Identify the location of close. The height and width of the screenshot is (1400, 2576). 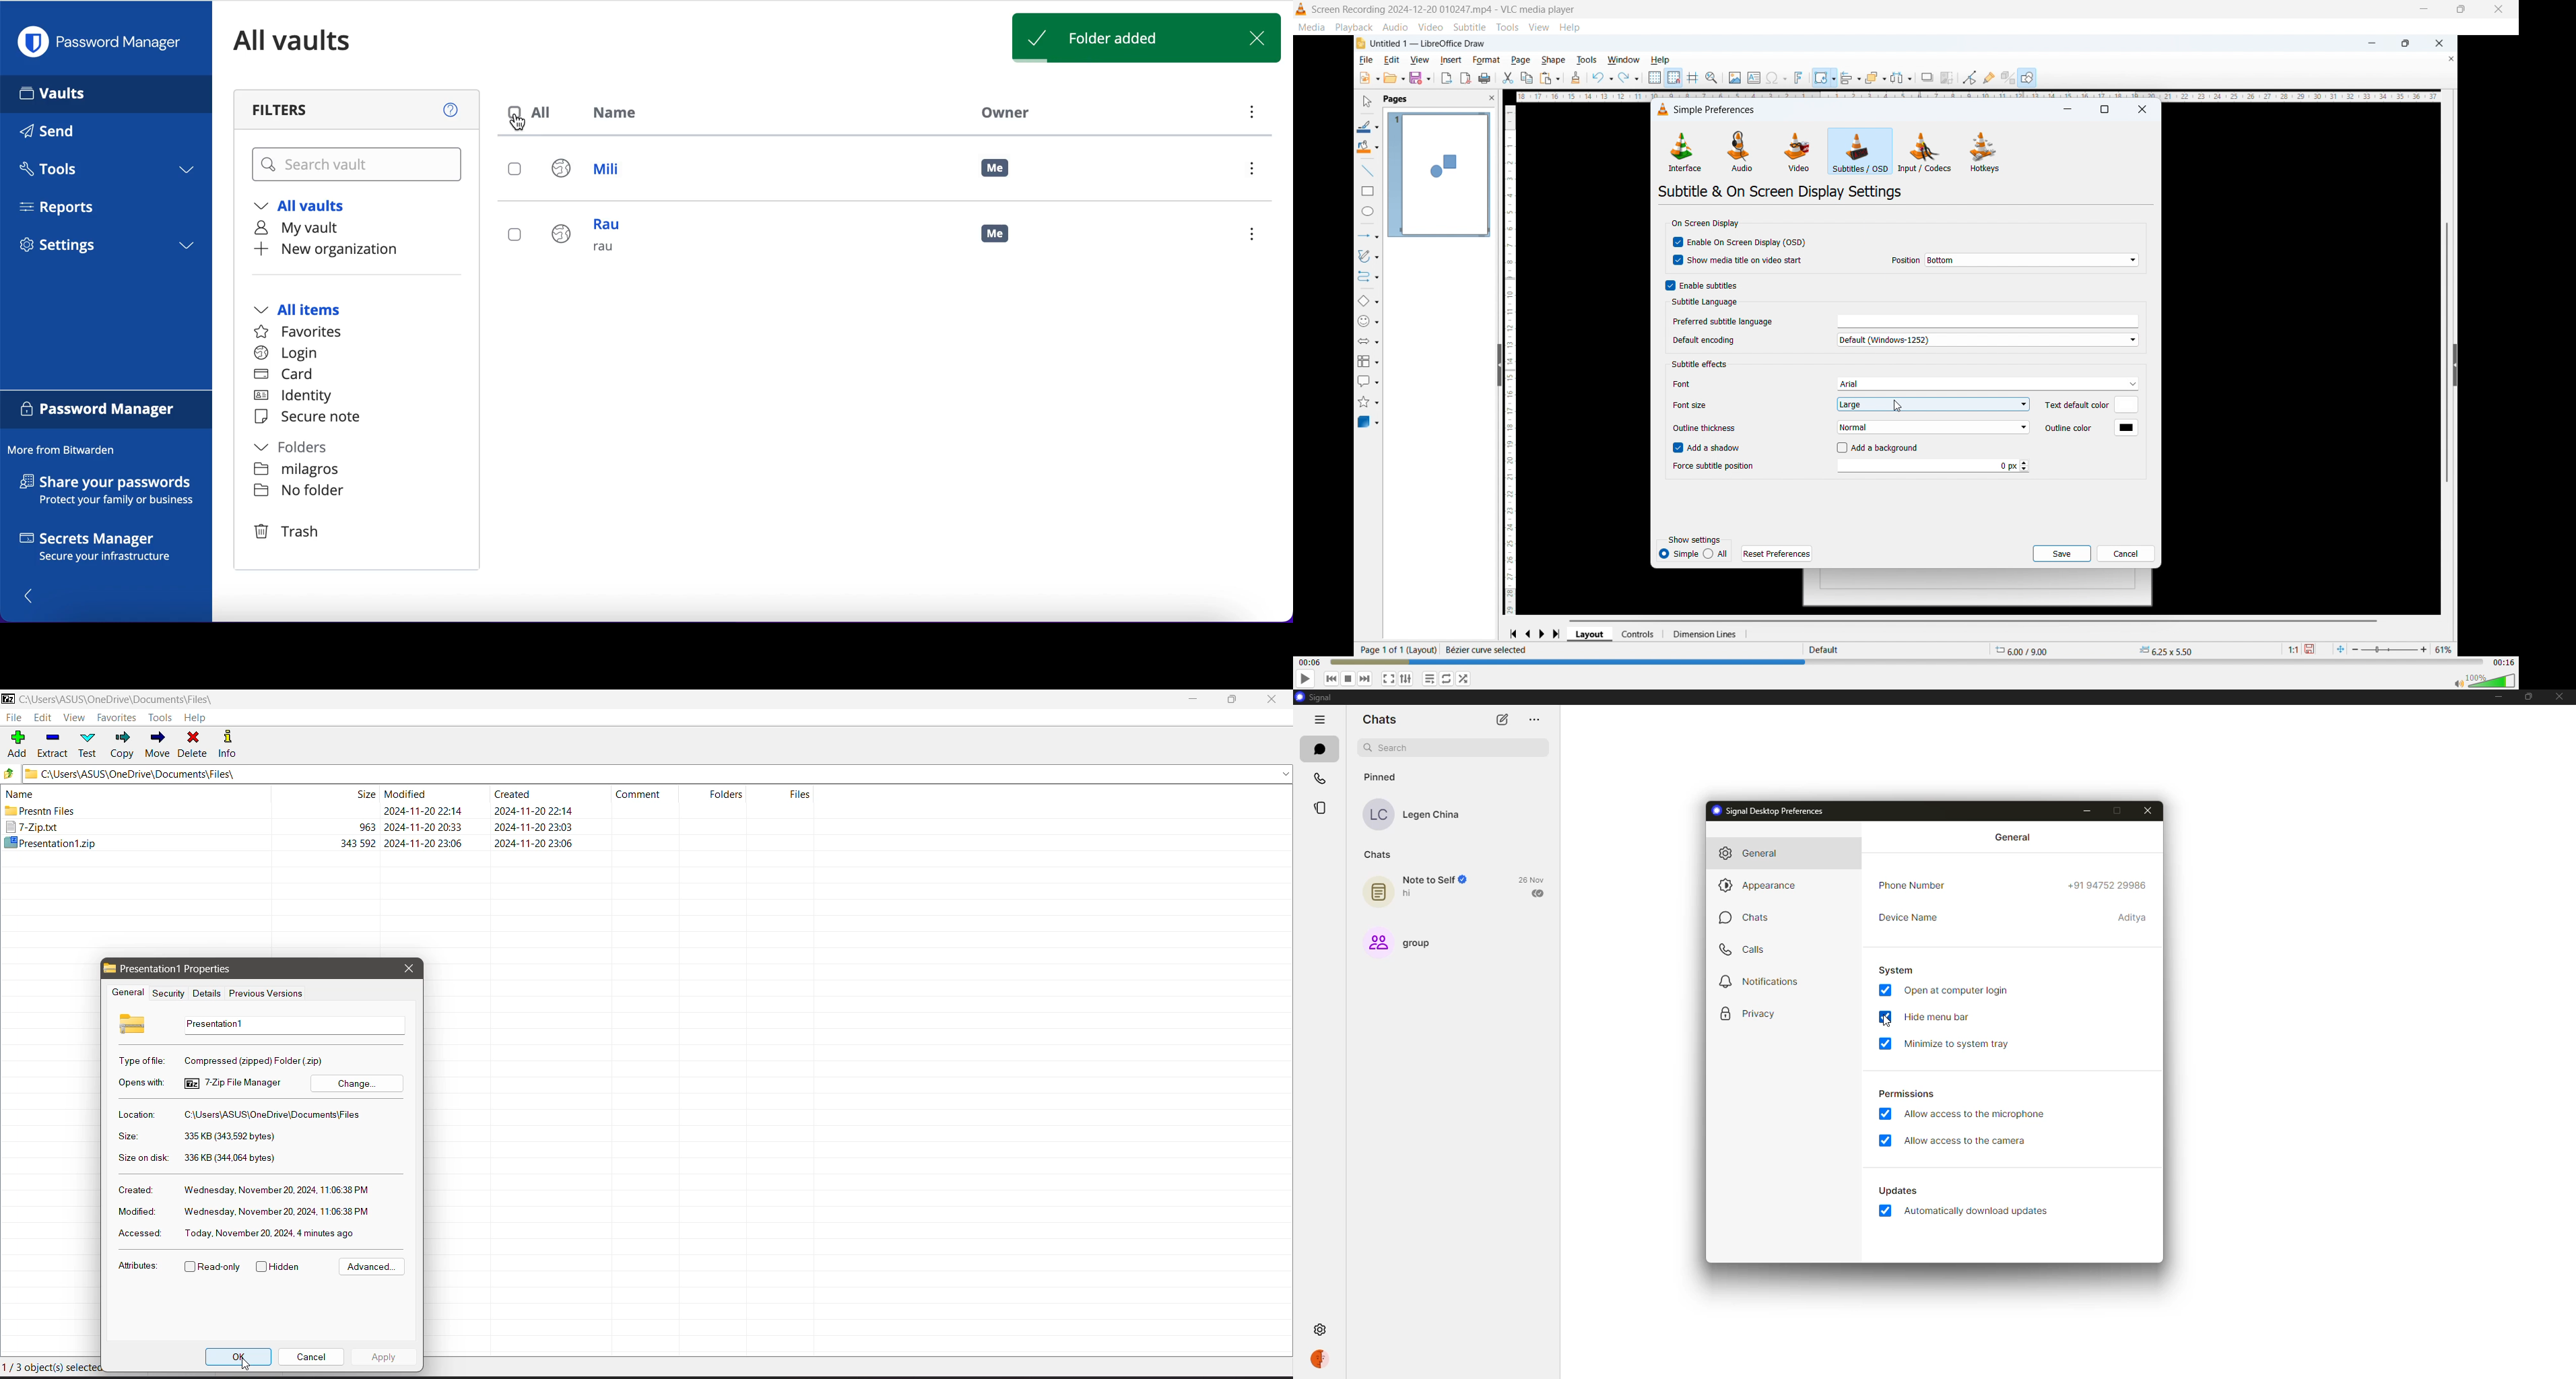
(1261, 37).